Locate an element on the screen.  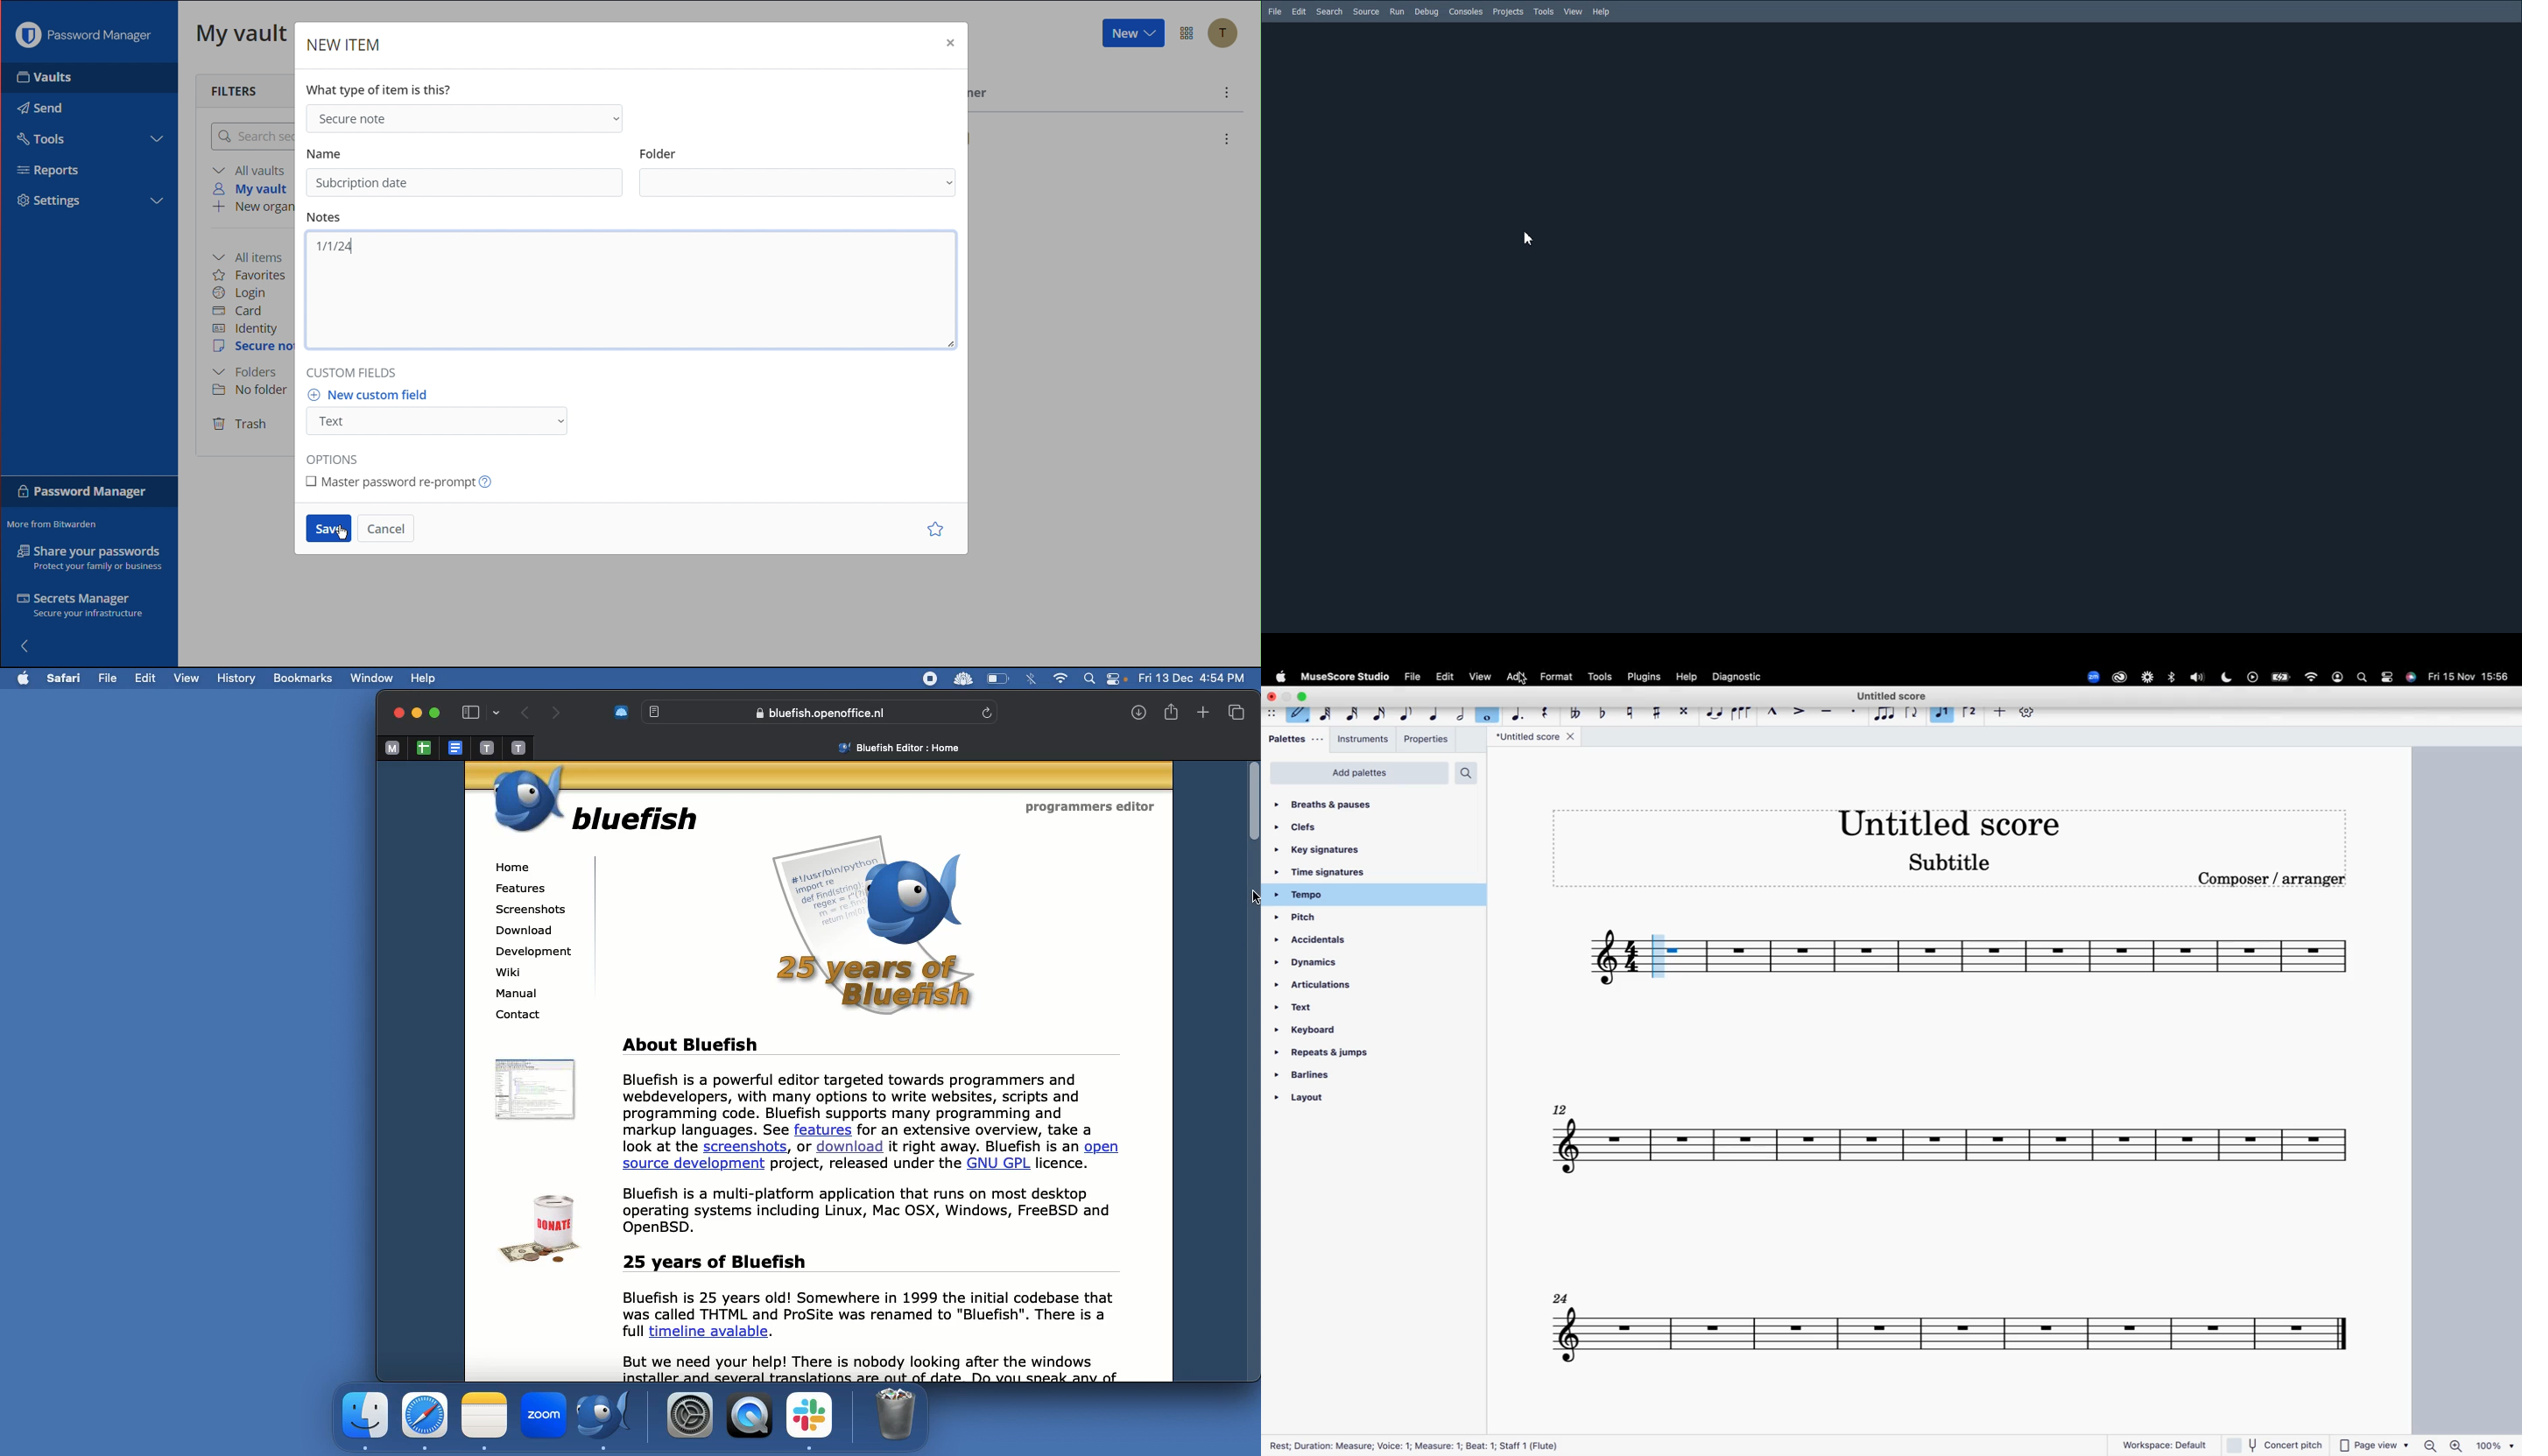
time signatures is located at coordinates (1368, 872).